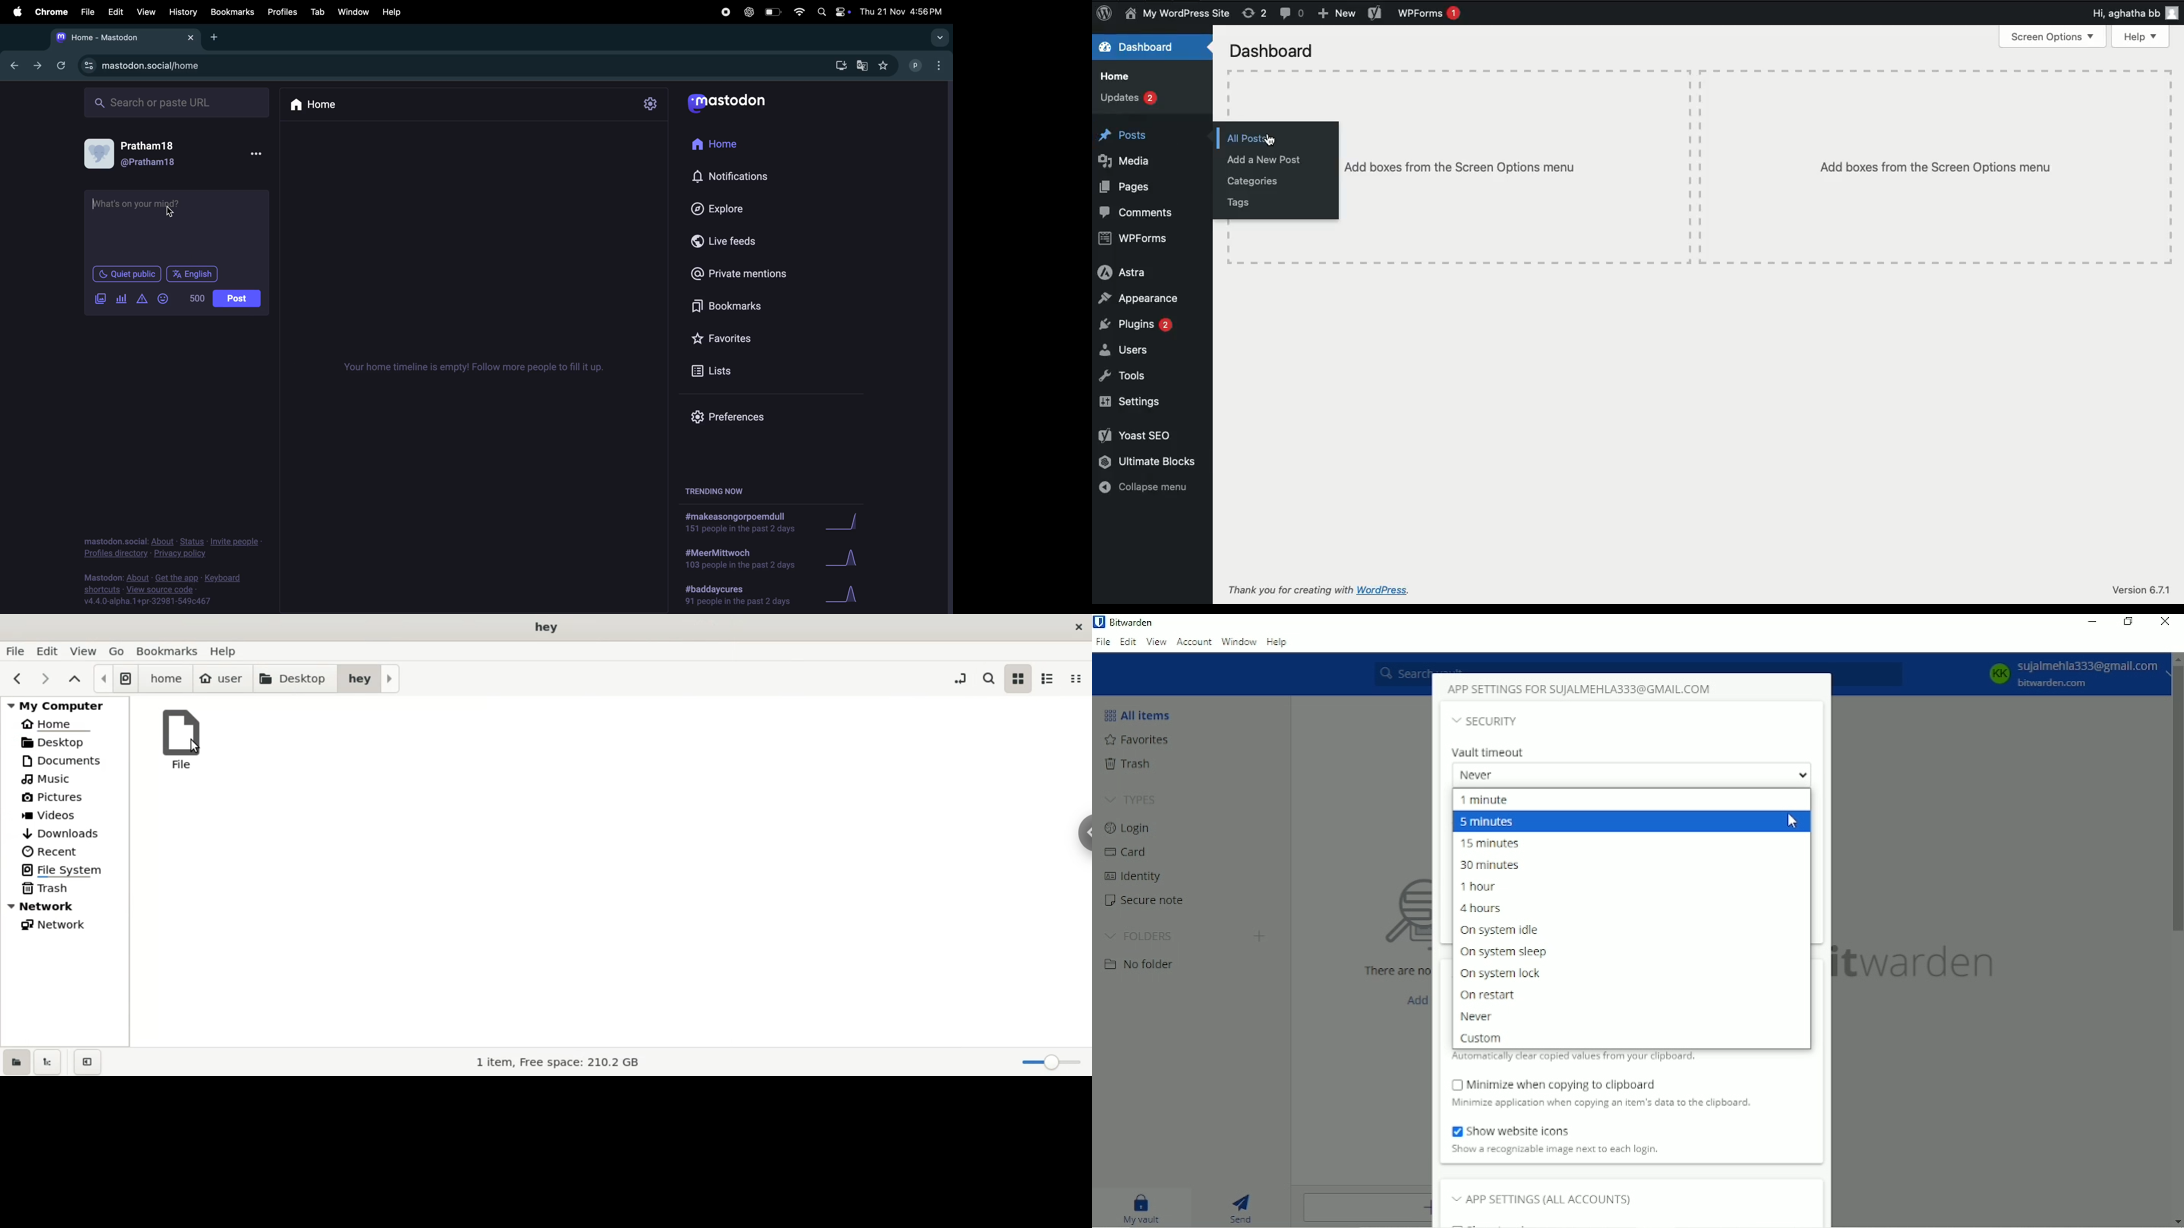  What do you see at coordinates (734, 560) in the screenshot?
I see `hashtag` at bounding box center [734, 560].